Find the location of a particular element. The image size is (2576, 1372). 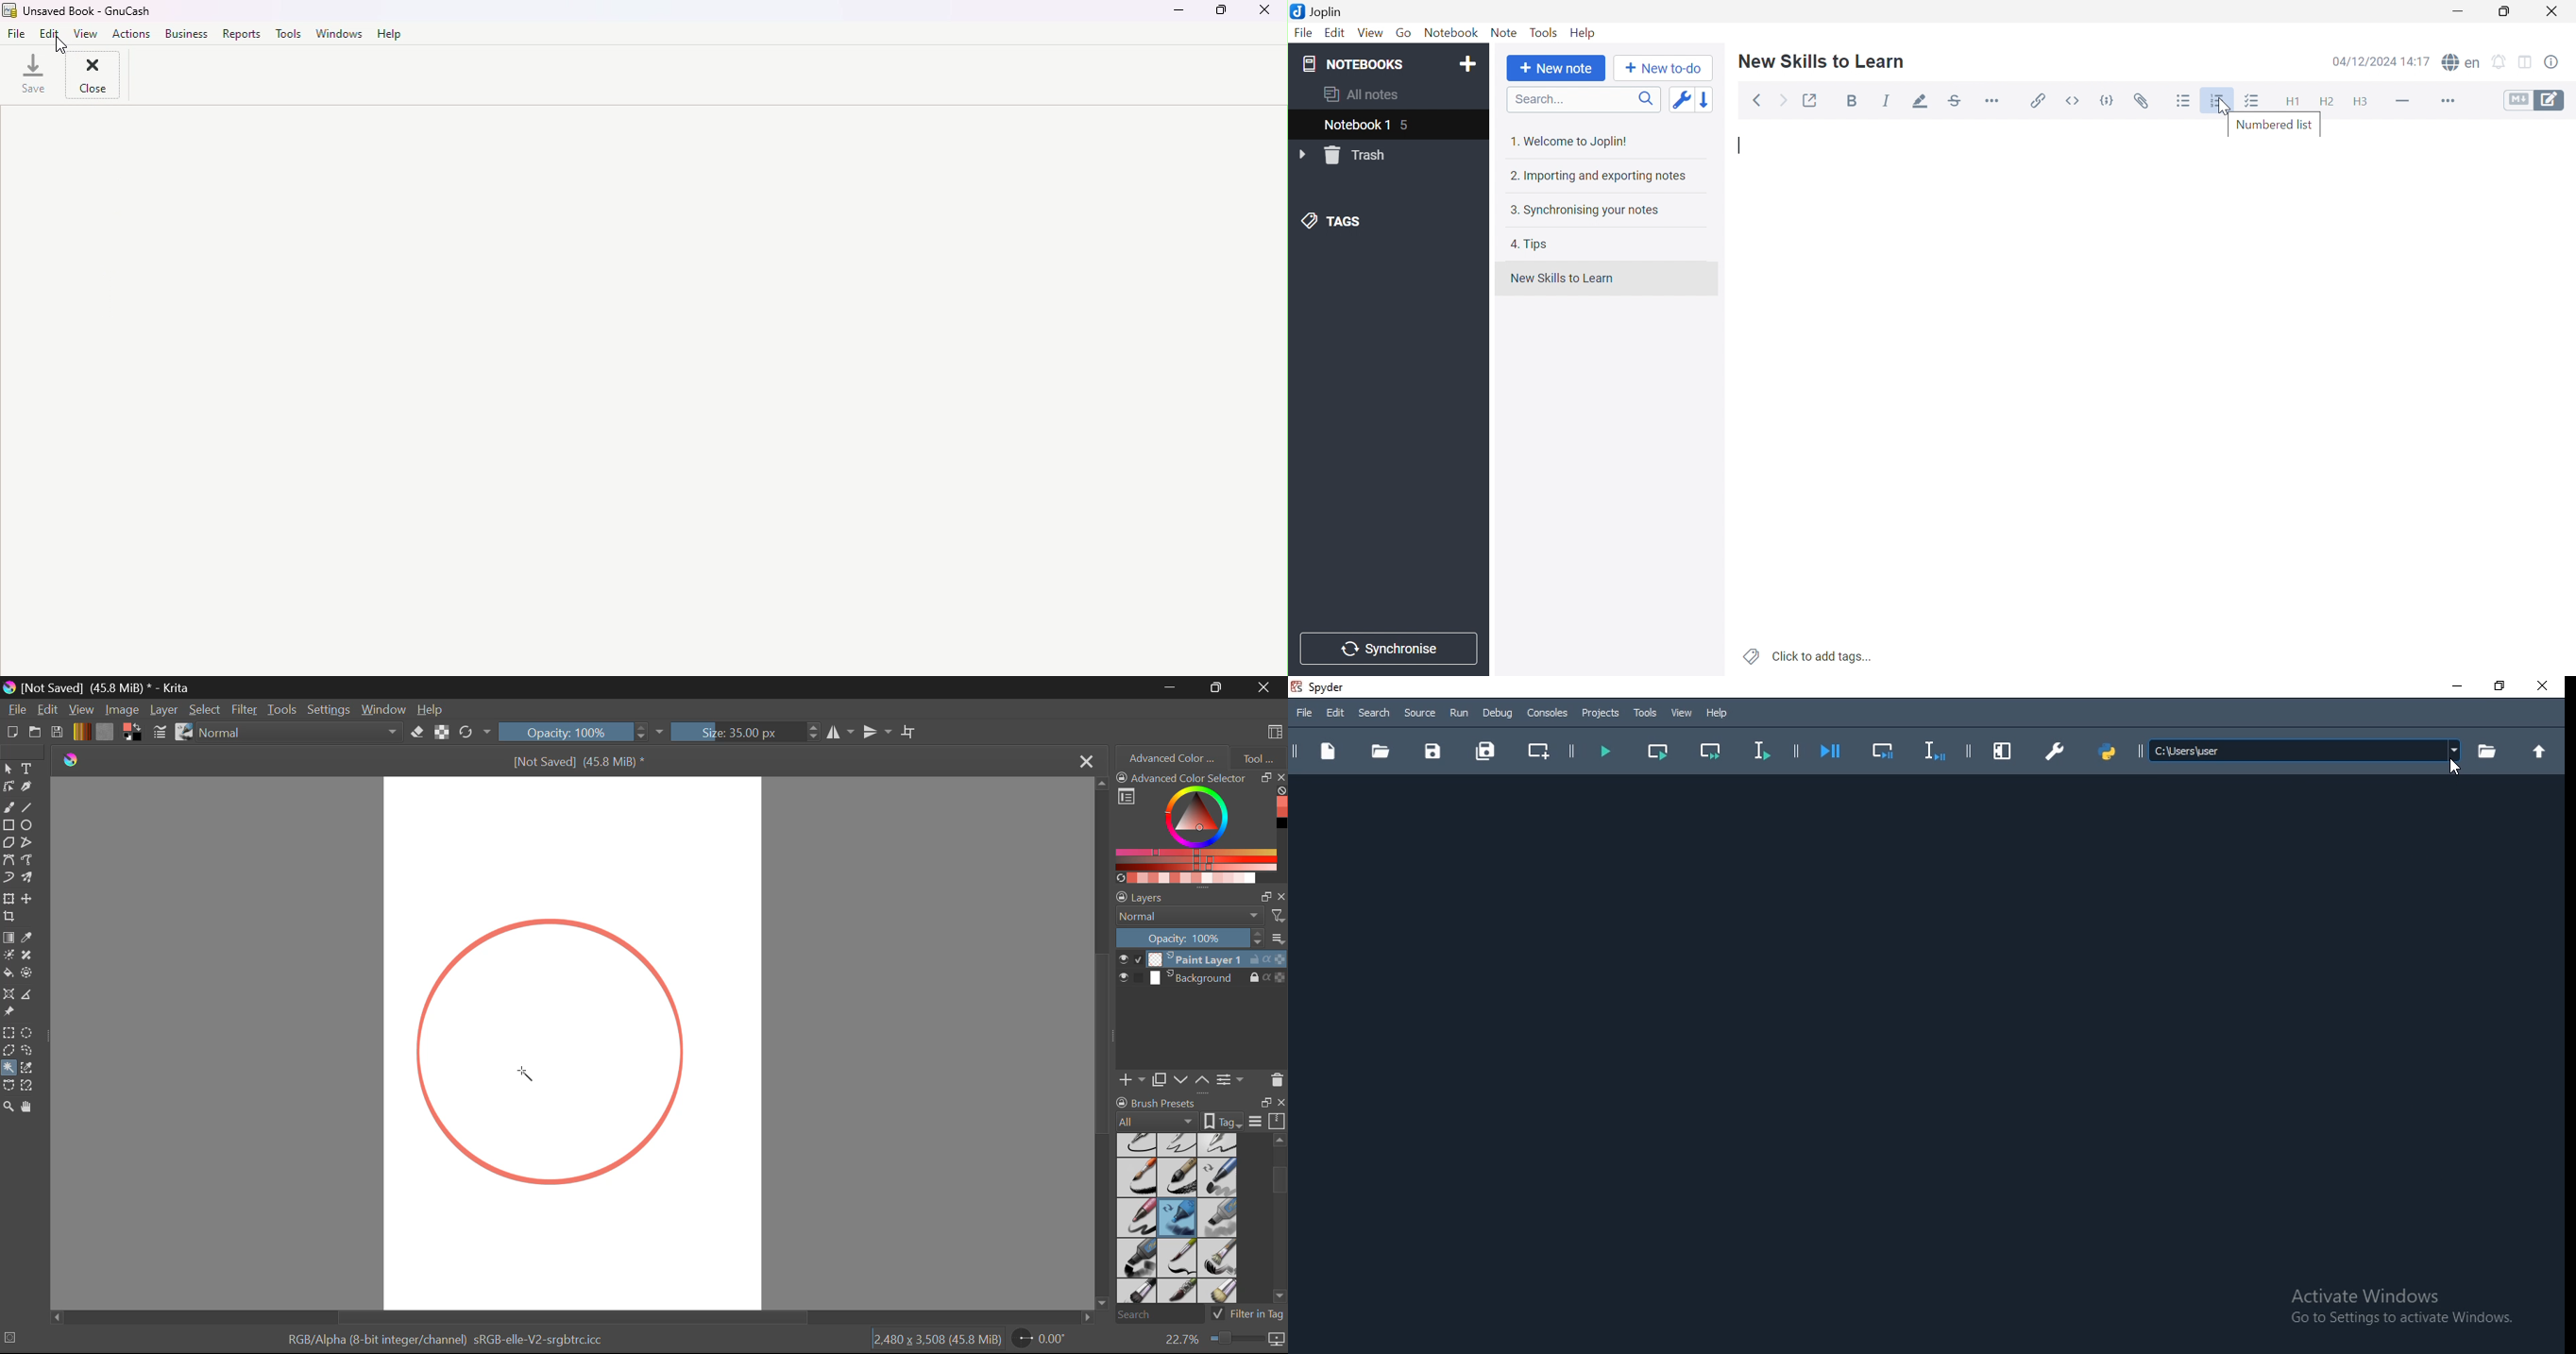

Brush Presets Docket Tab is located at coordinates (1200, 1110).